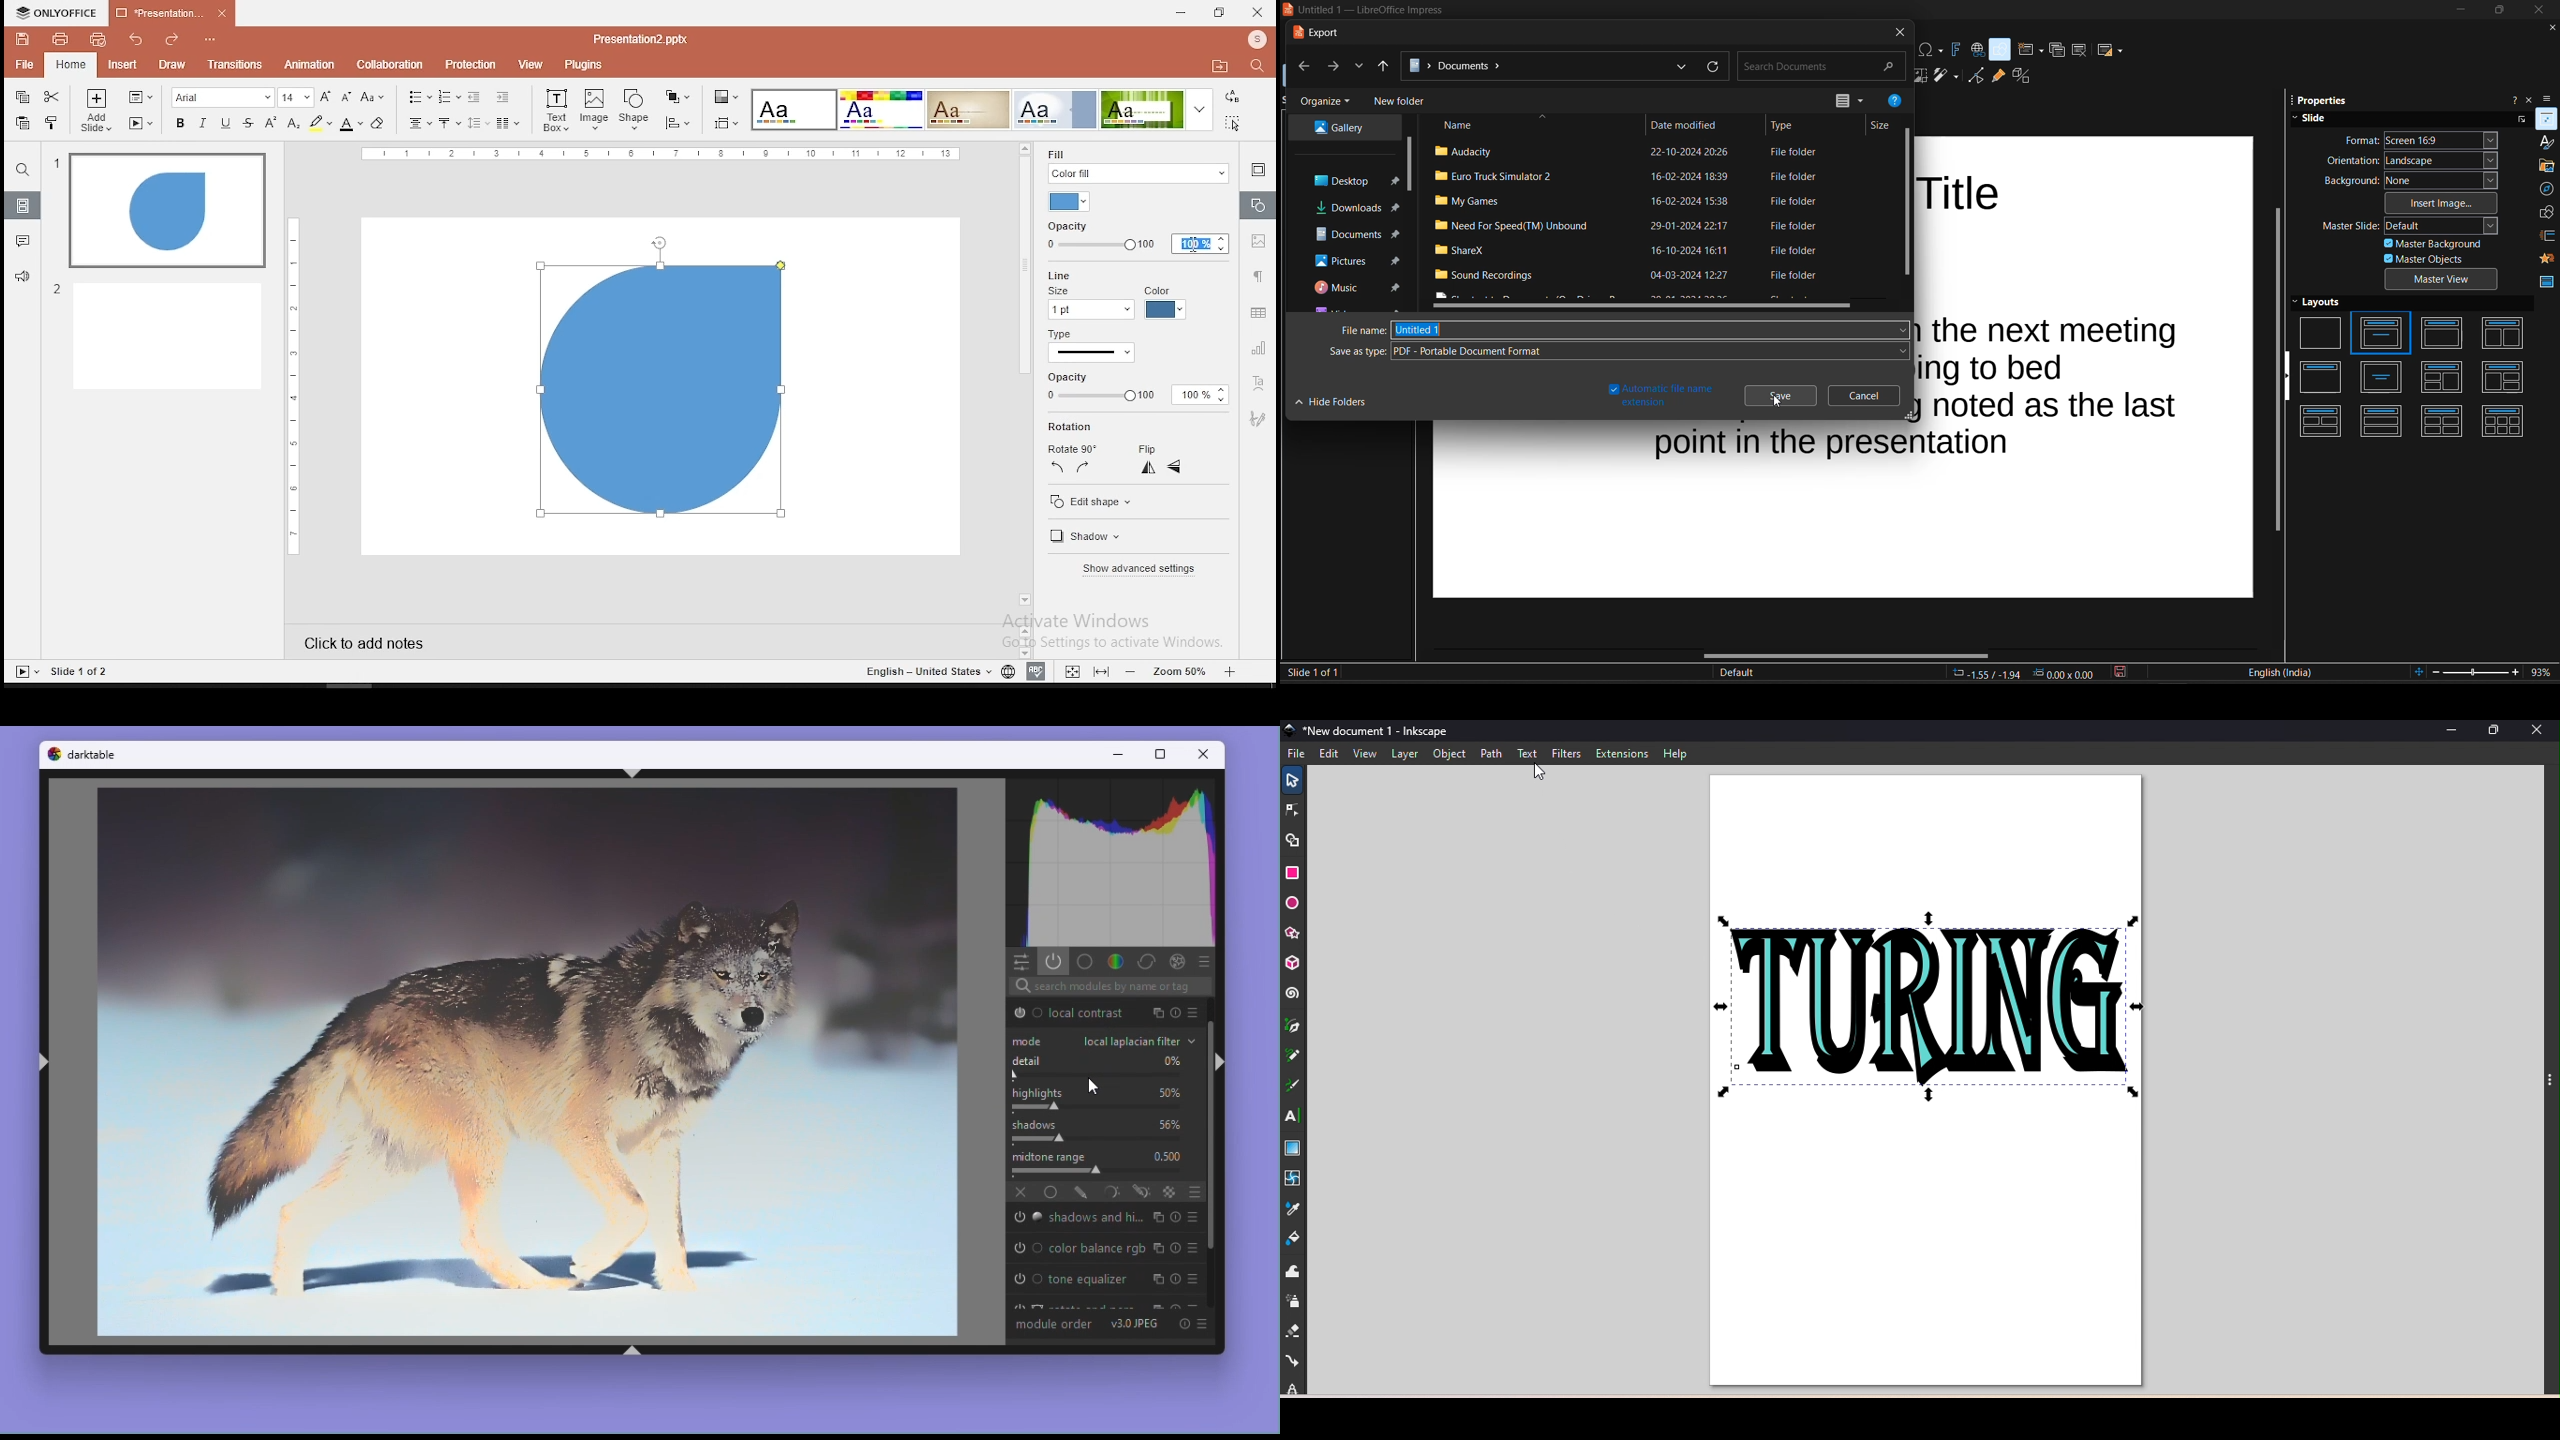 The image size is (2576, 1456). What do you see at coordinates (1315, 672) in the screenshot?
I see `side 1 of 1` at bounding box center [1315, 672].